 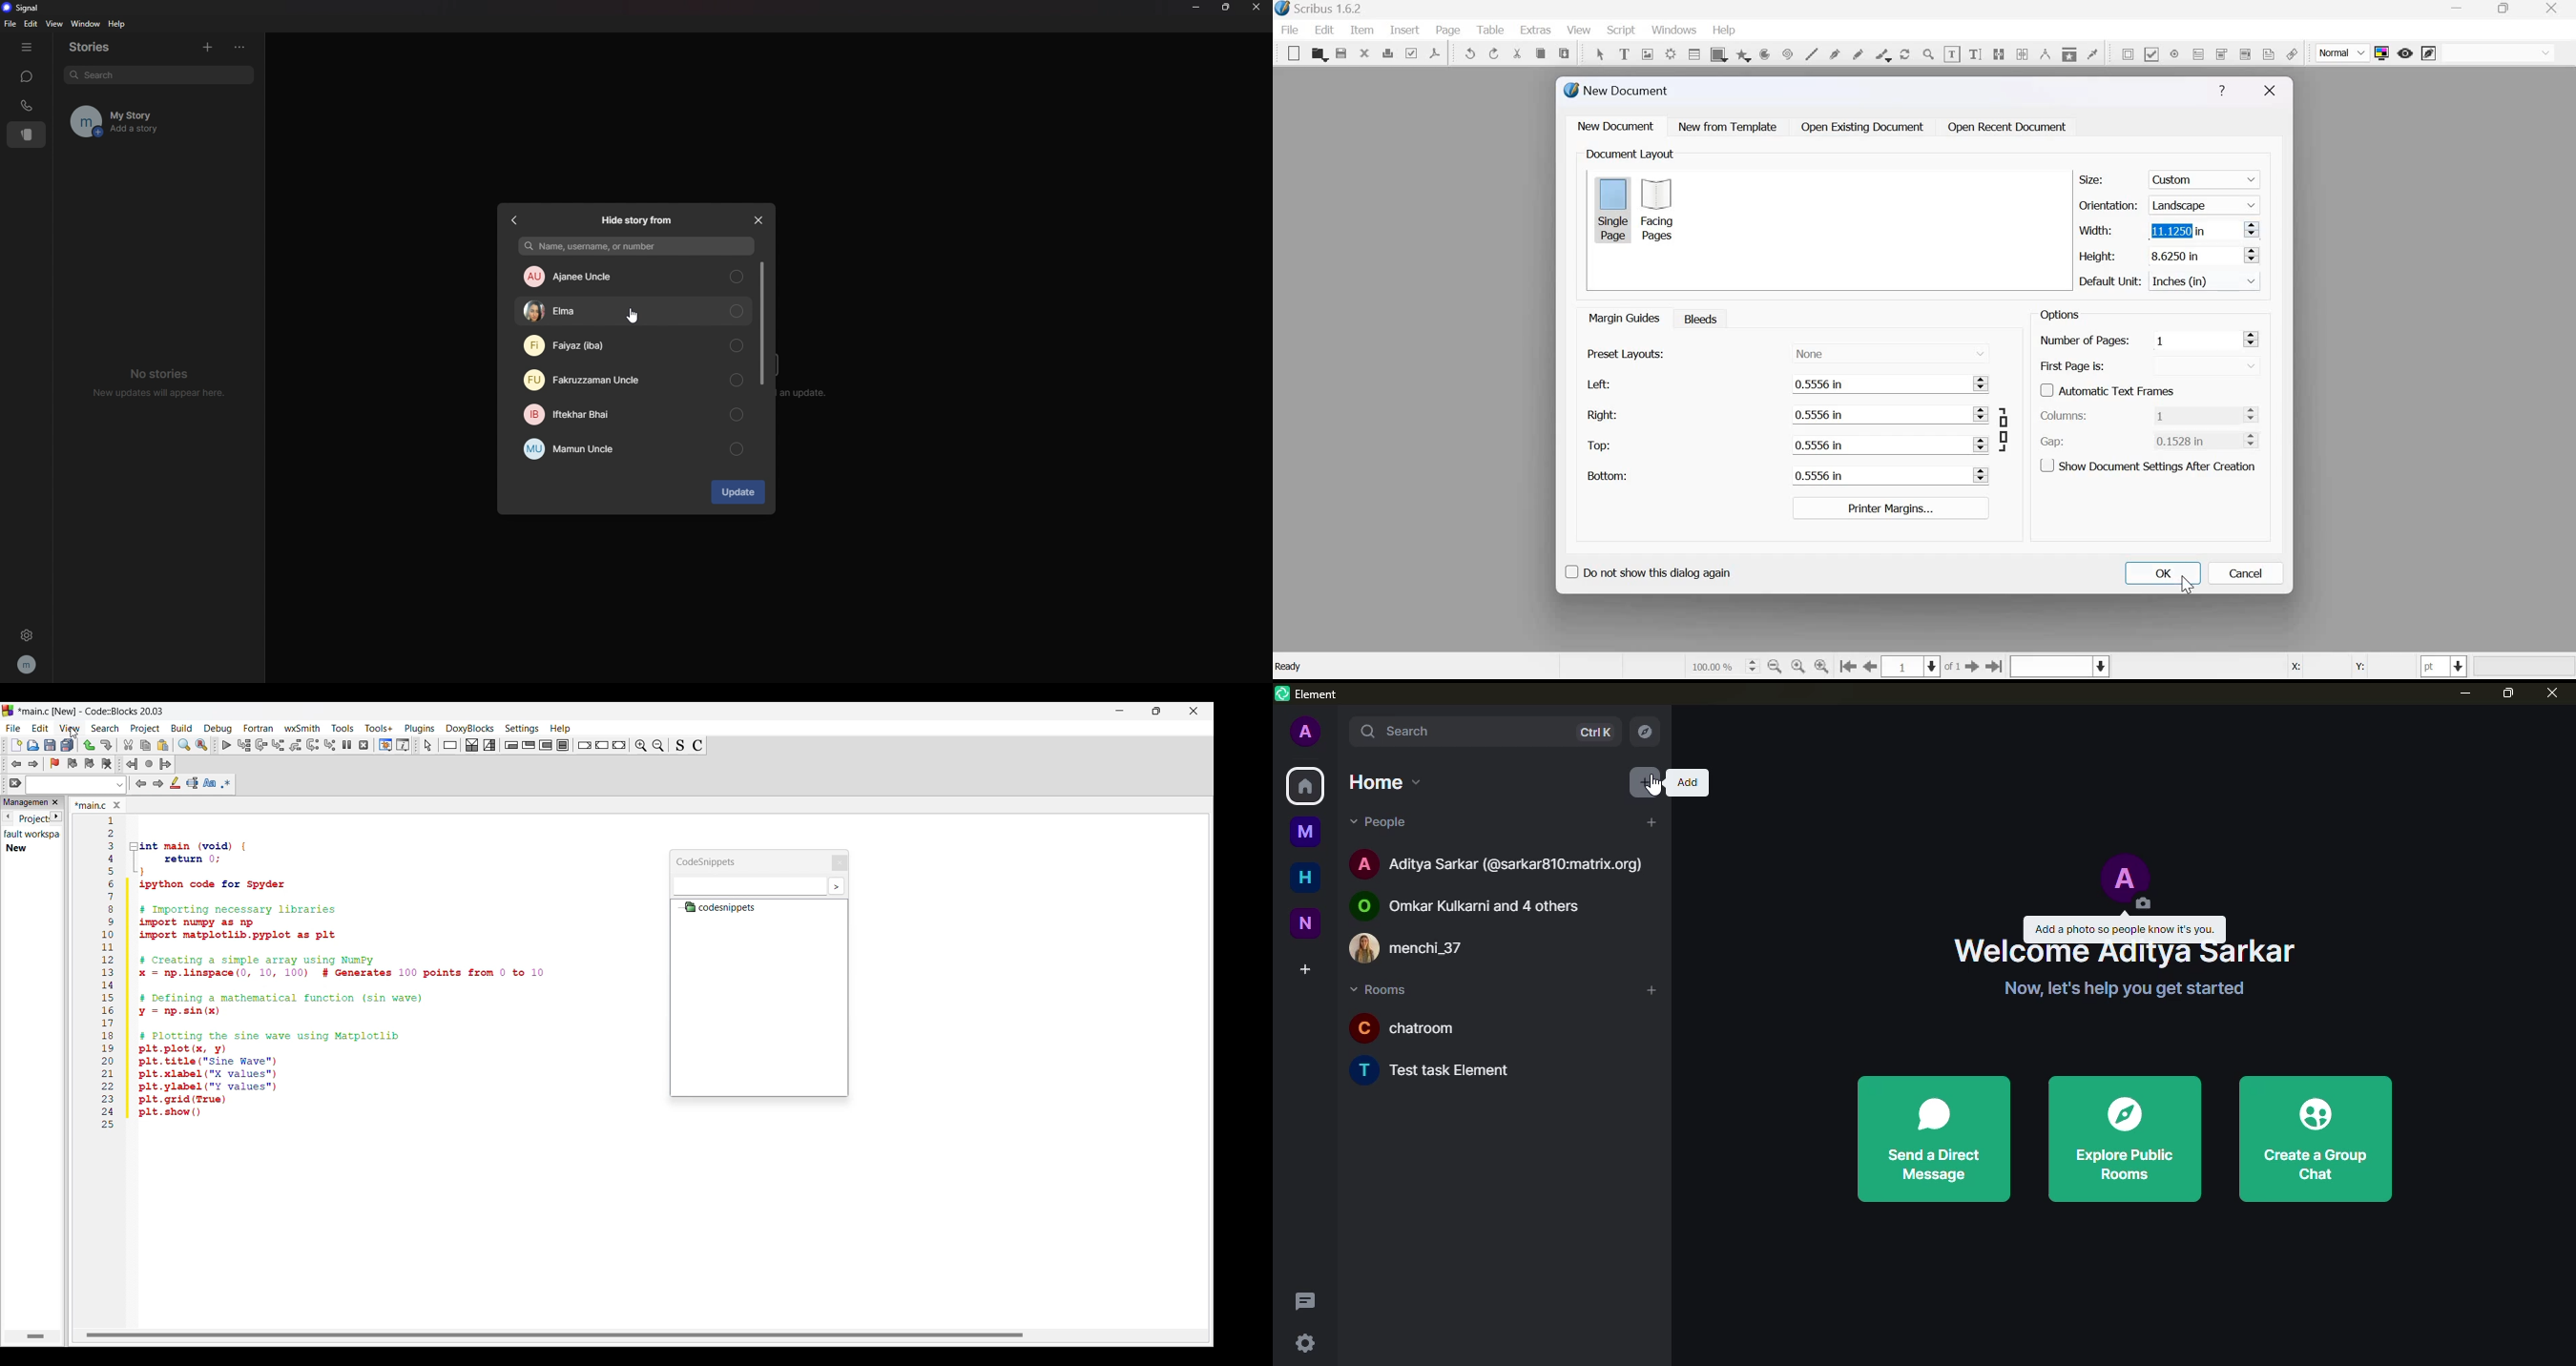 I want to click on 0.1528 in, so click(x=2194, y=440).